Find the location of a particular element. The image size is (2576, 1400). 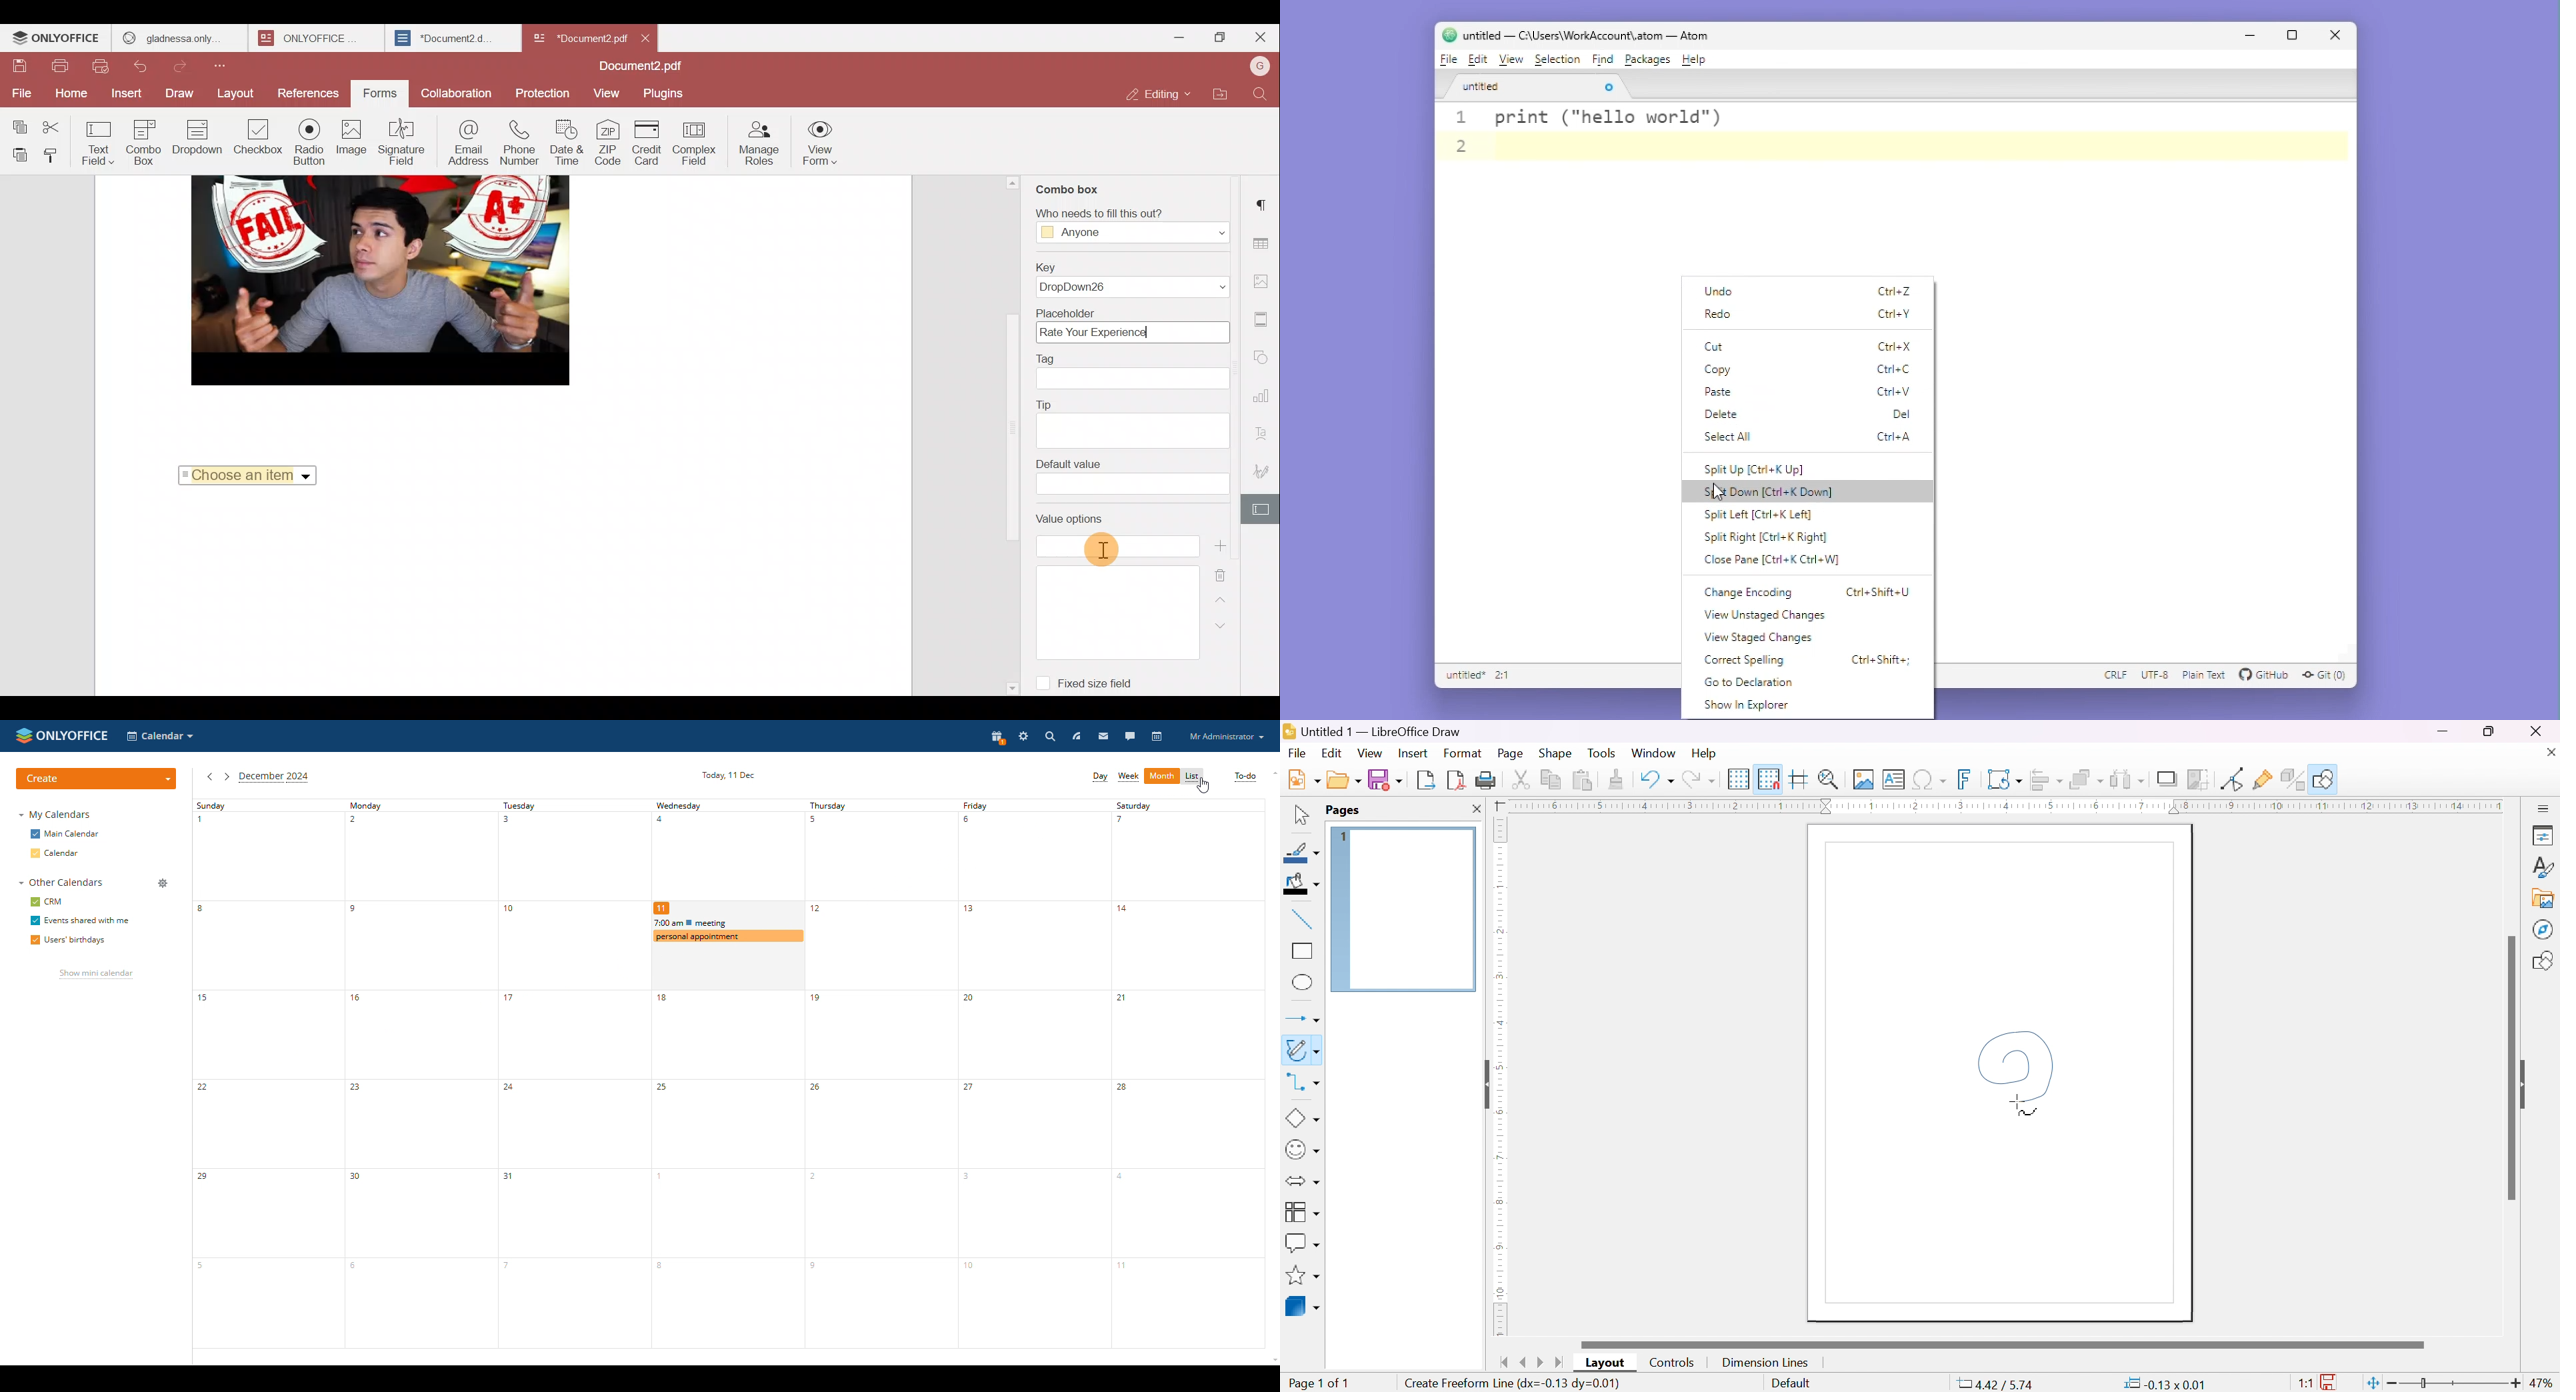

transformation is located at coordinates (2004, 779).